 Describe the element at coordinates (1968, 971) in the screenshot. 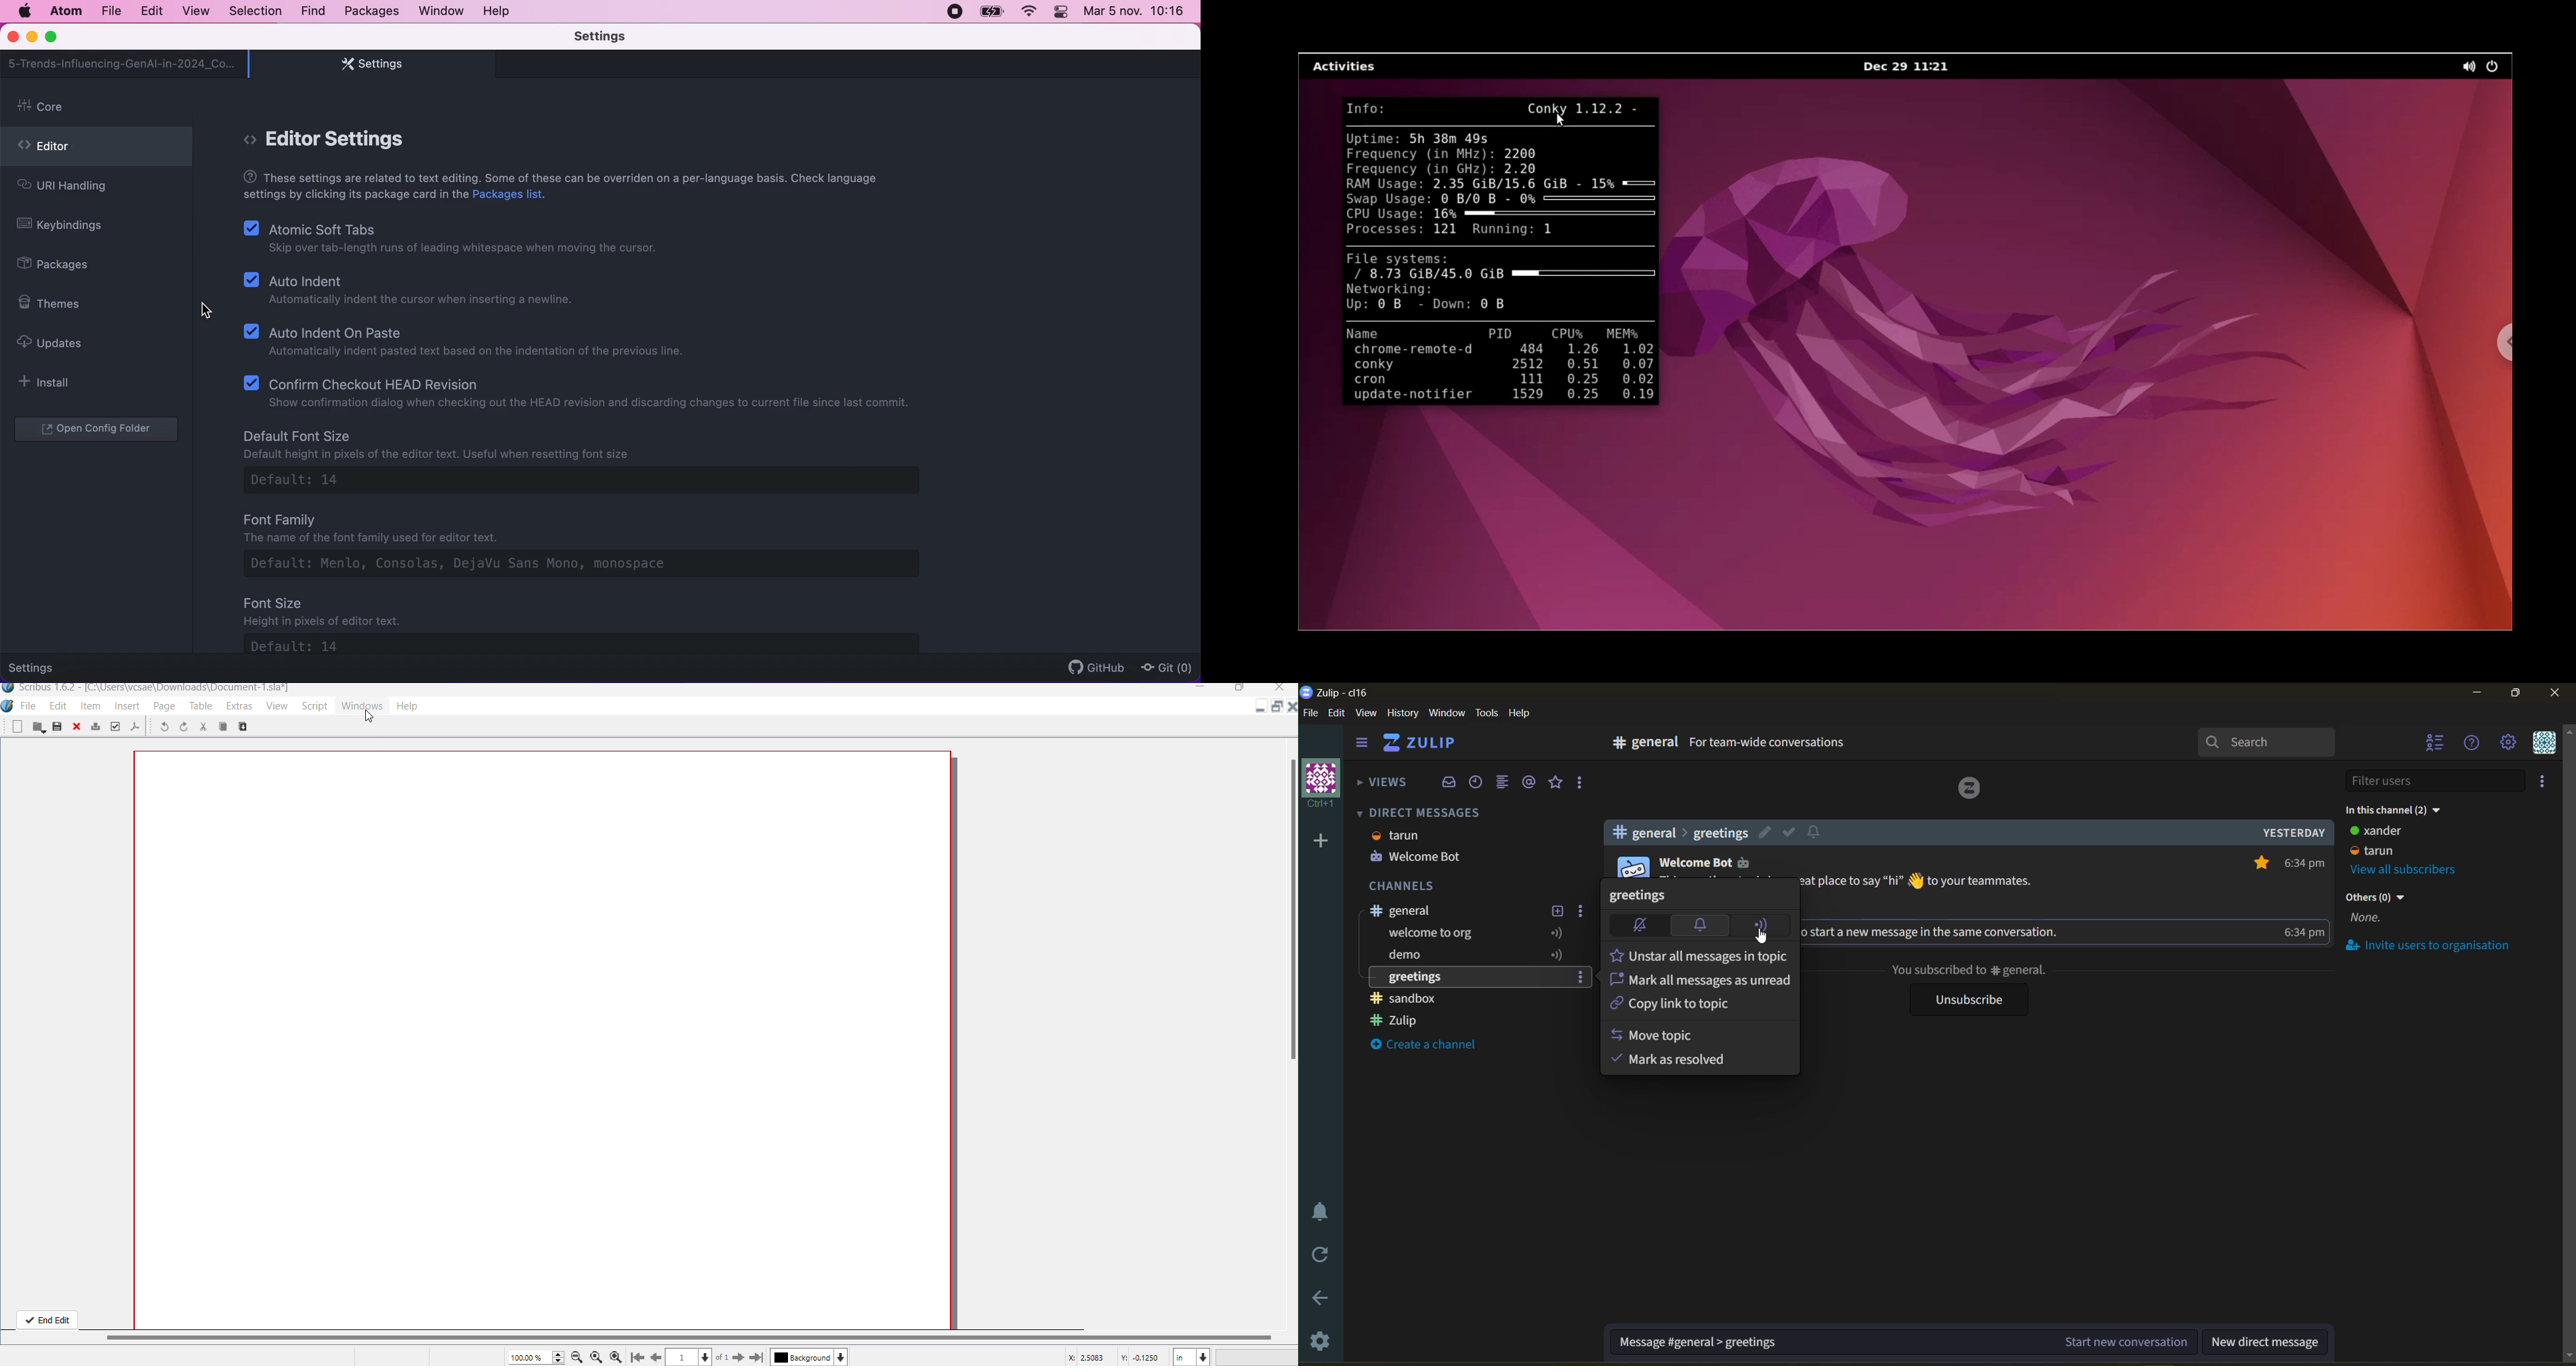

I see `you subscribed to general` at that location.